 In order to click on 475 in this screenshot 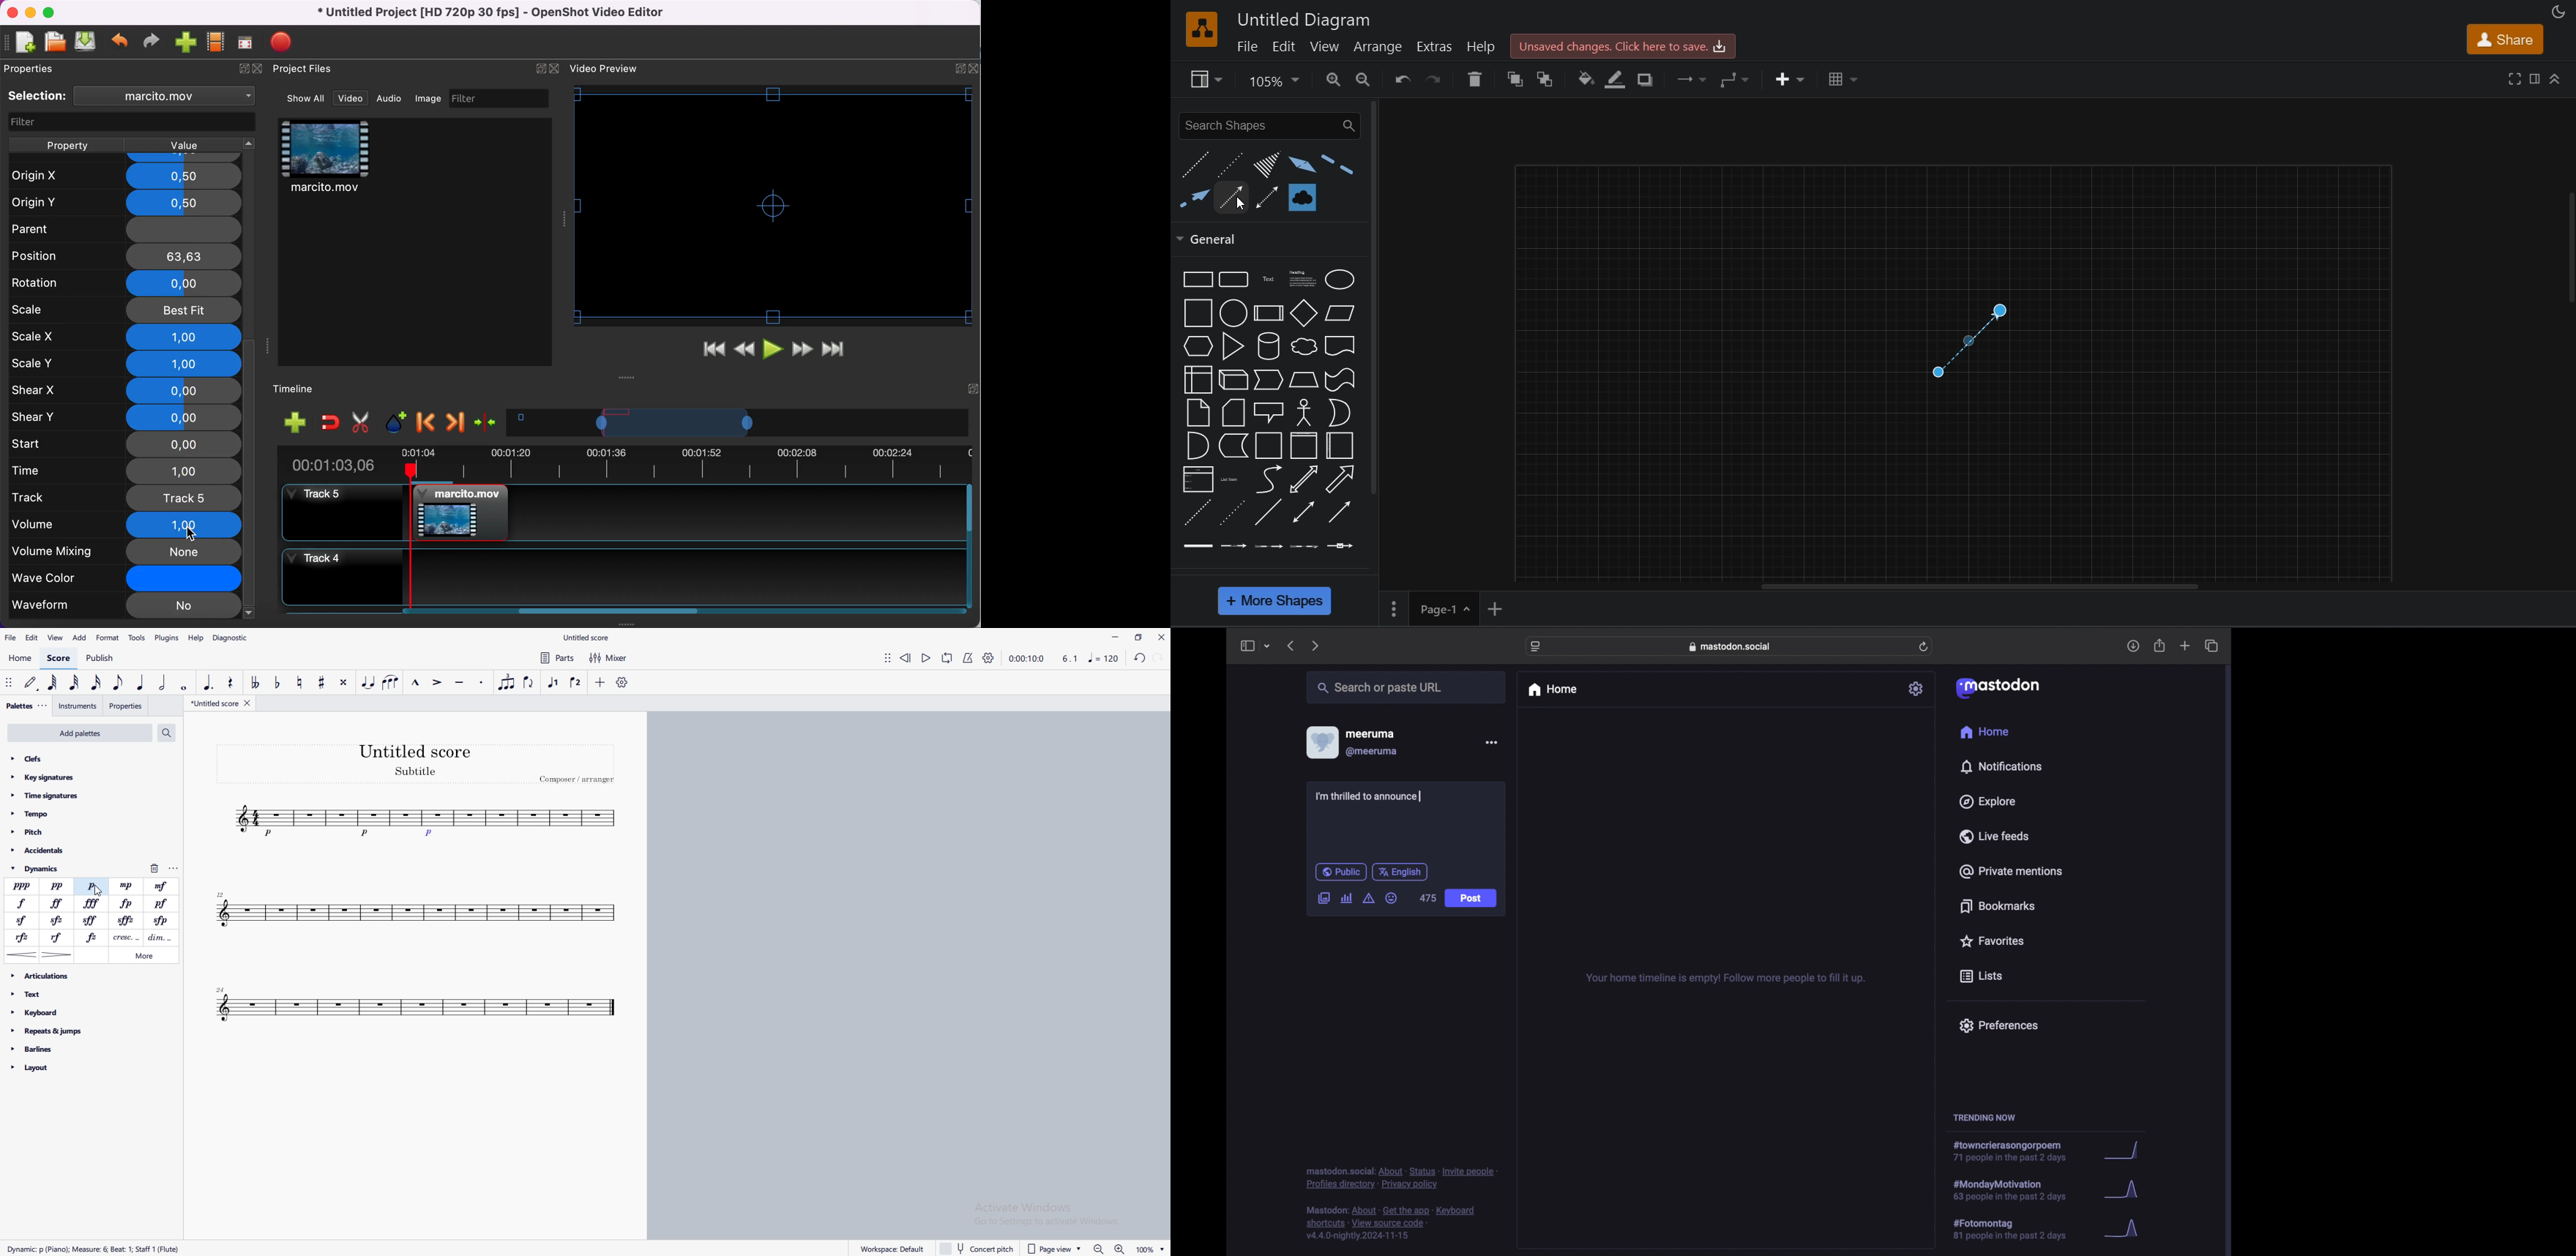, I will do `click(1428, 898)`.